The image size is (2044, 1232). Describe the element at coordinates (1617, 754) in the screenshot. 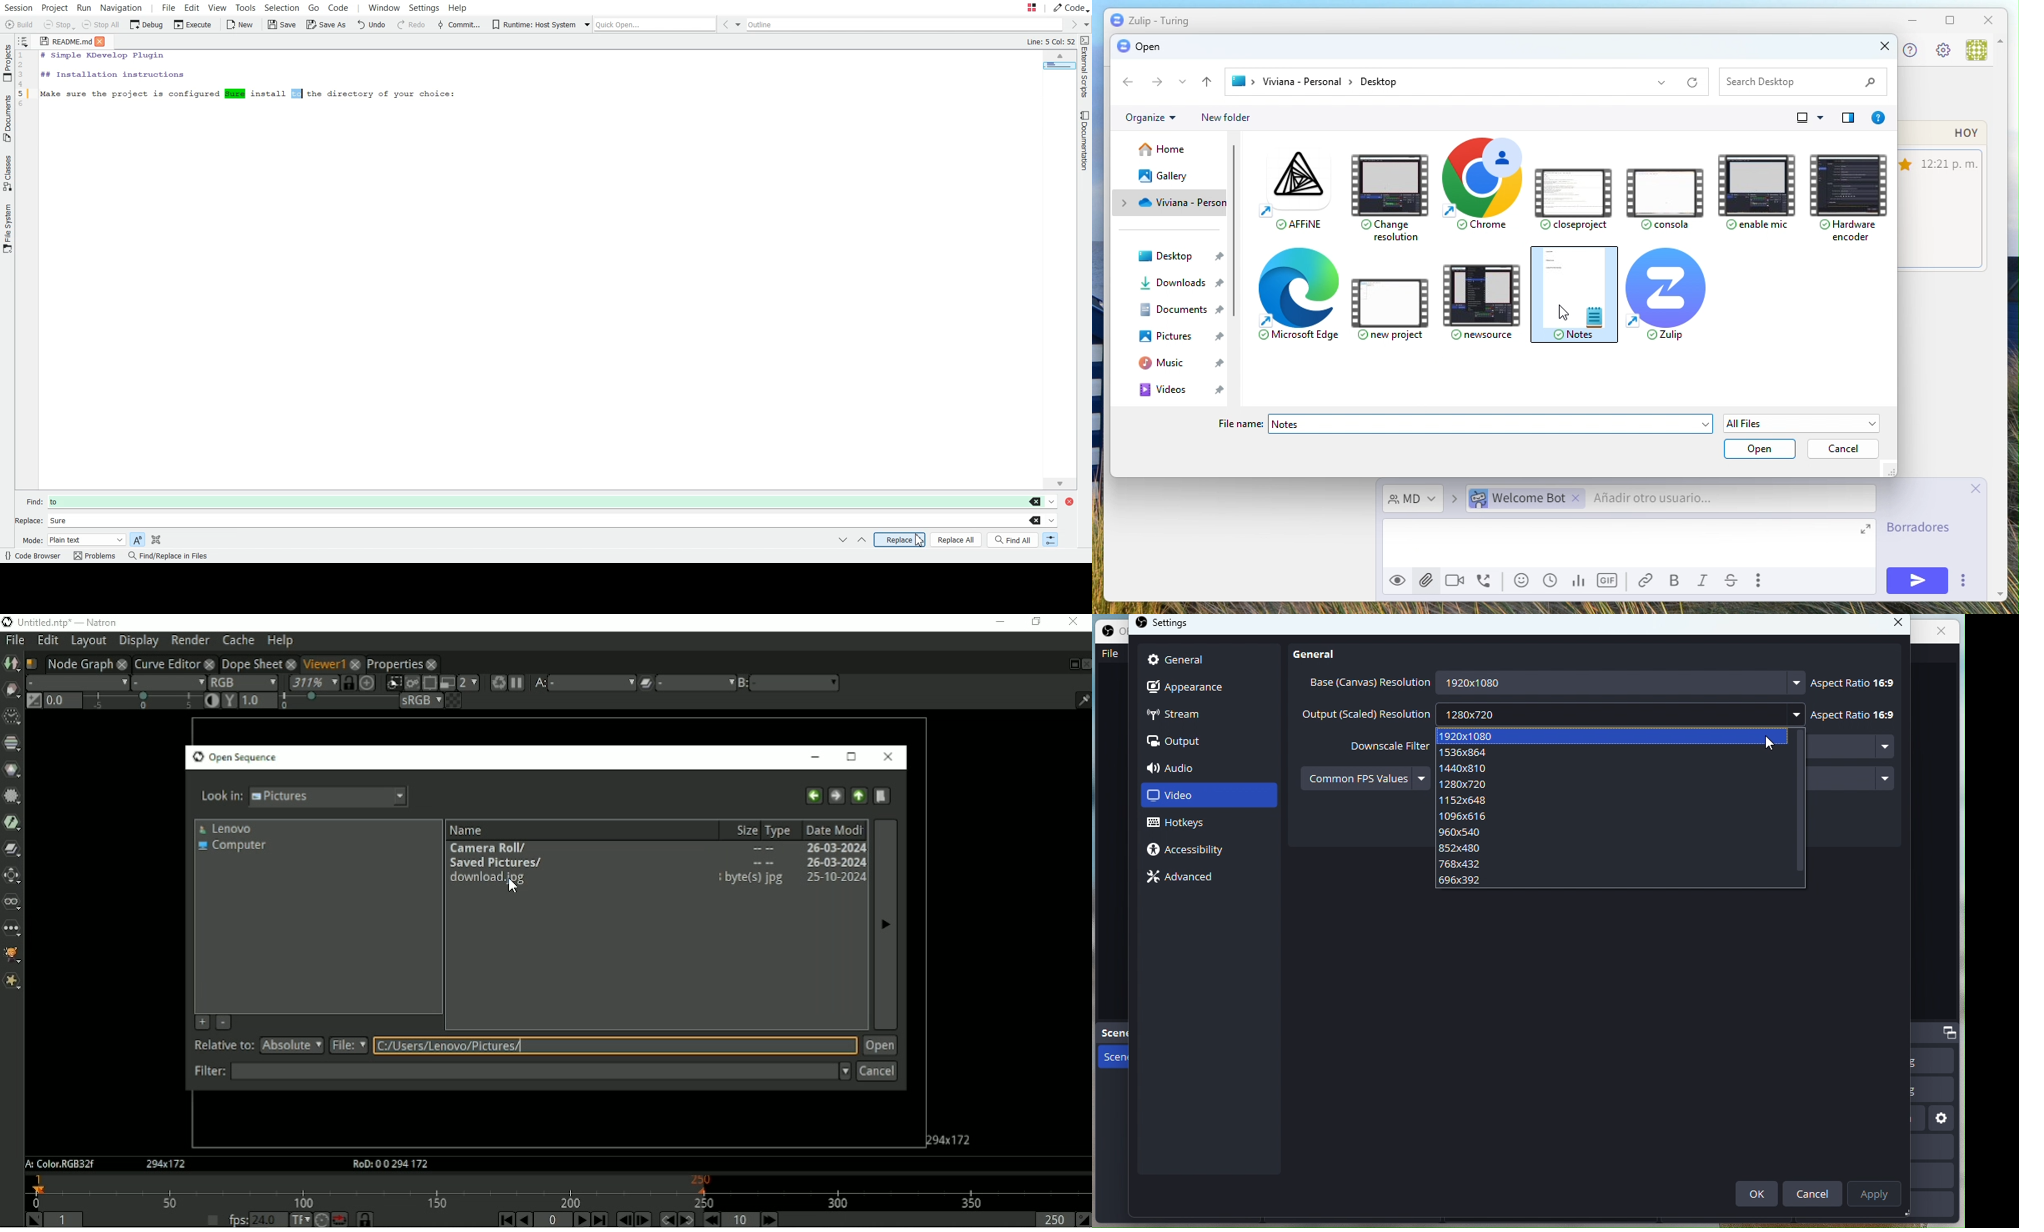

I see `1536x864` at that location.